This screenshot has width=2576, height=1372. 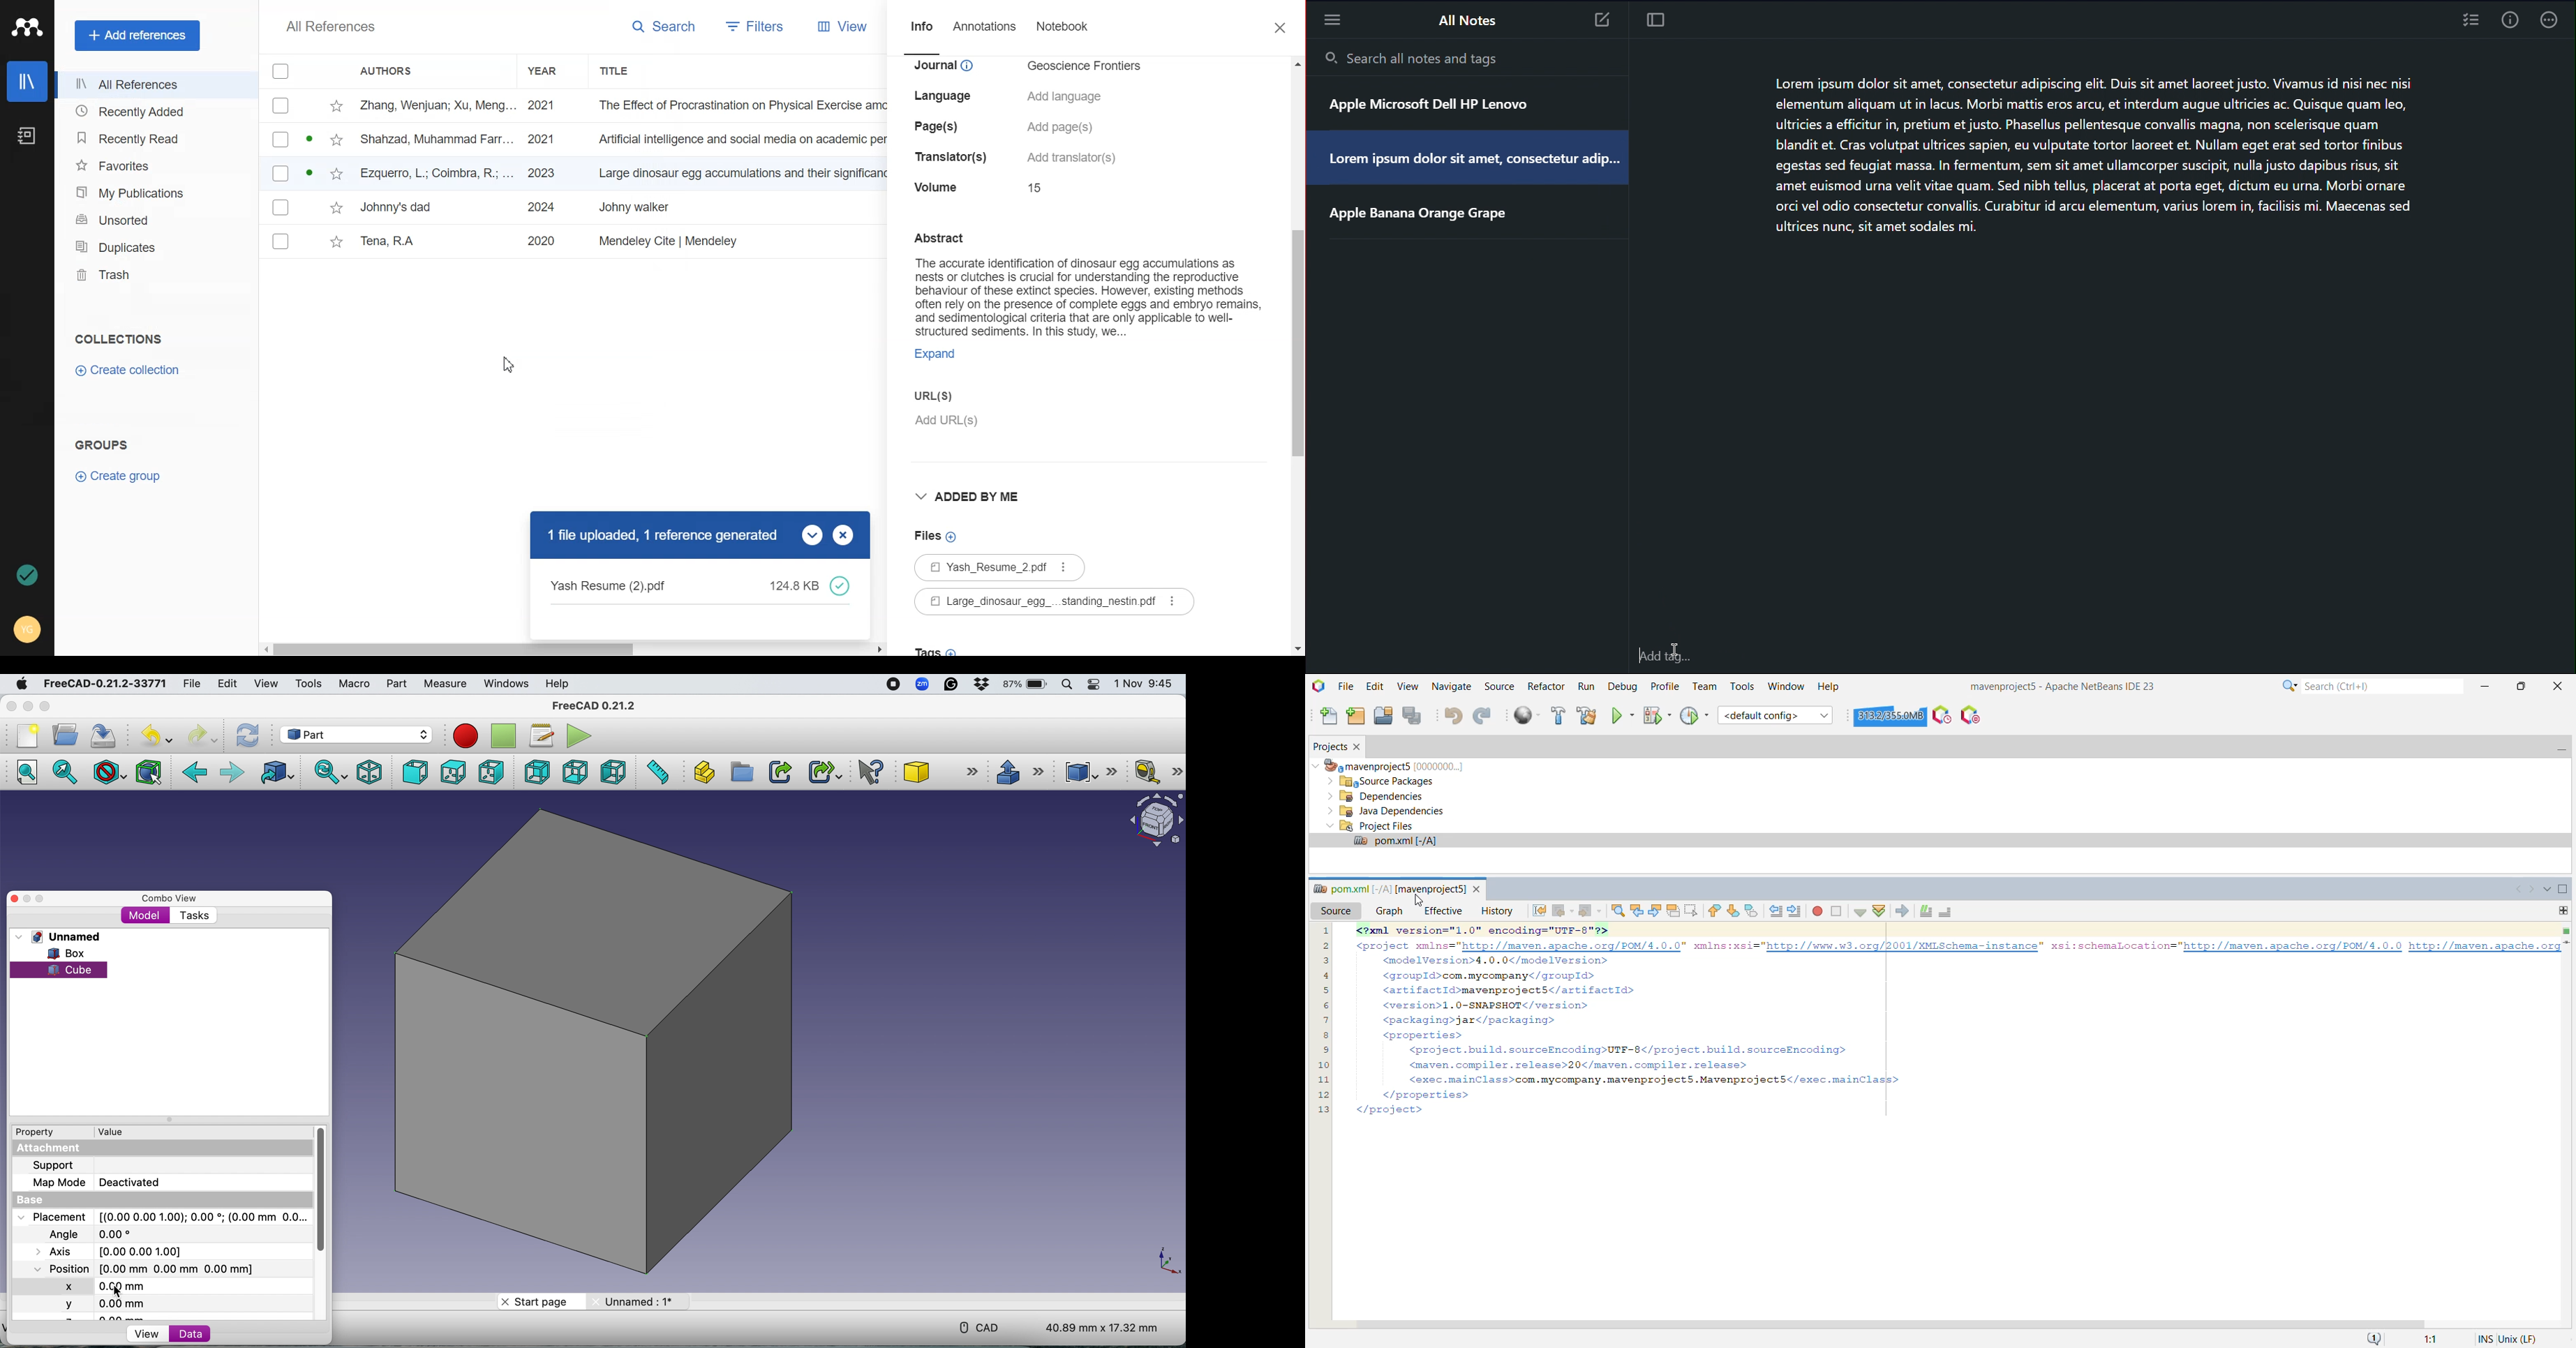 I want to click on Checkbox, so click(x=281, y=207).